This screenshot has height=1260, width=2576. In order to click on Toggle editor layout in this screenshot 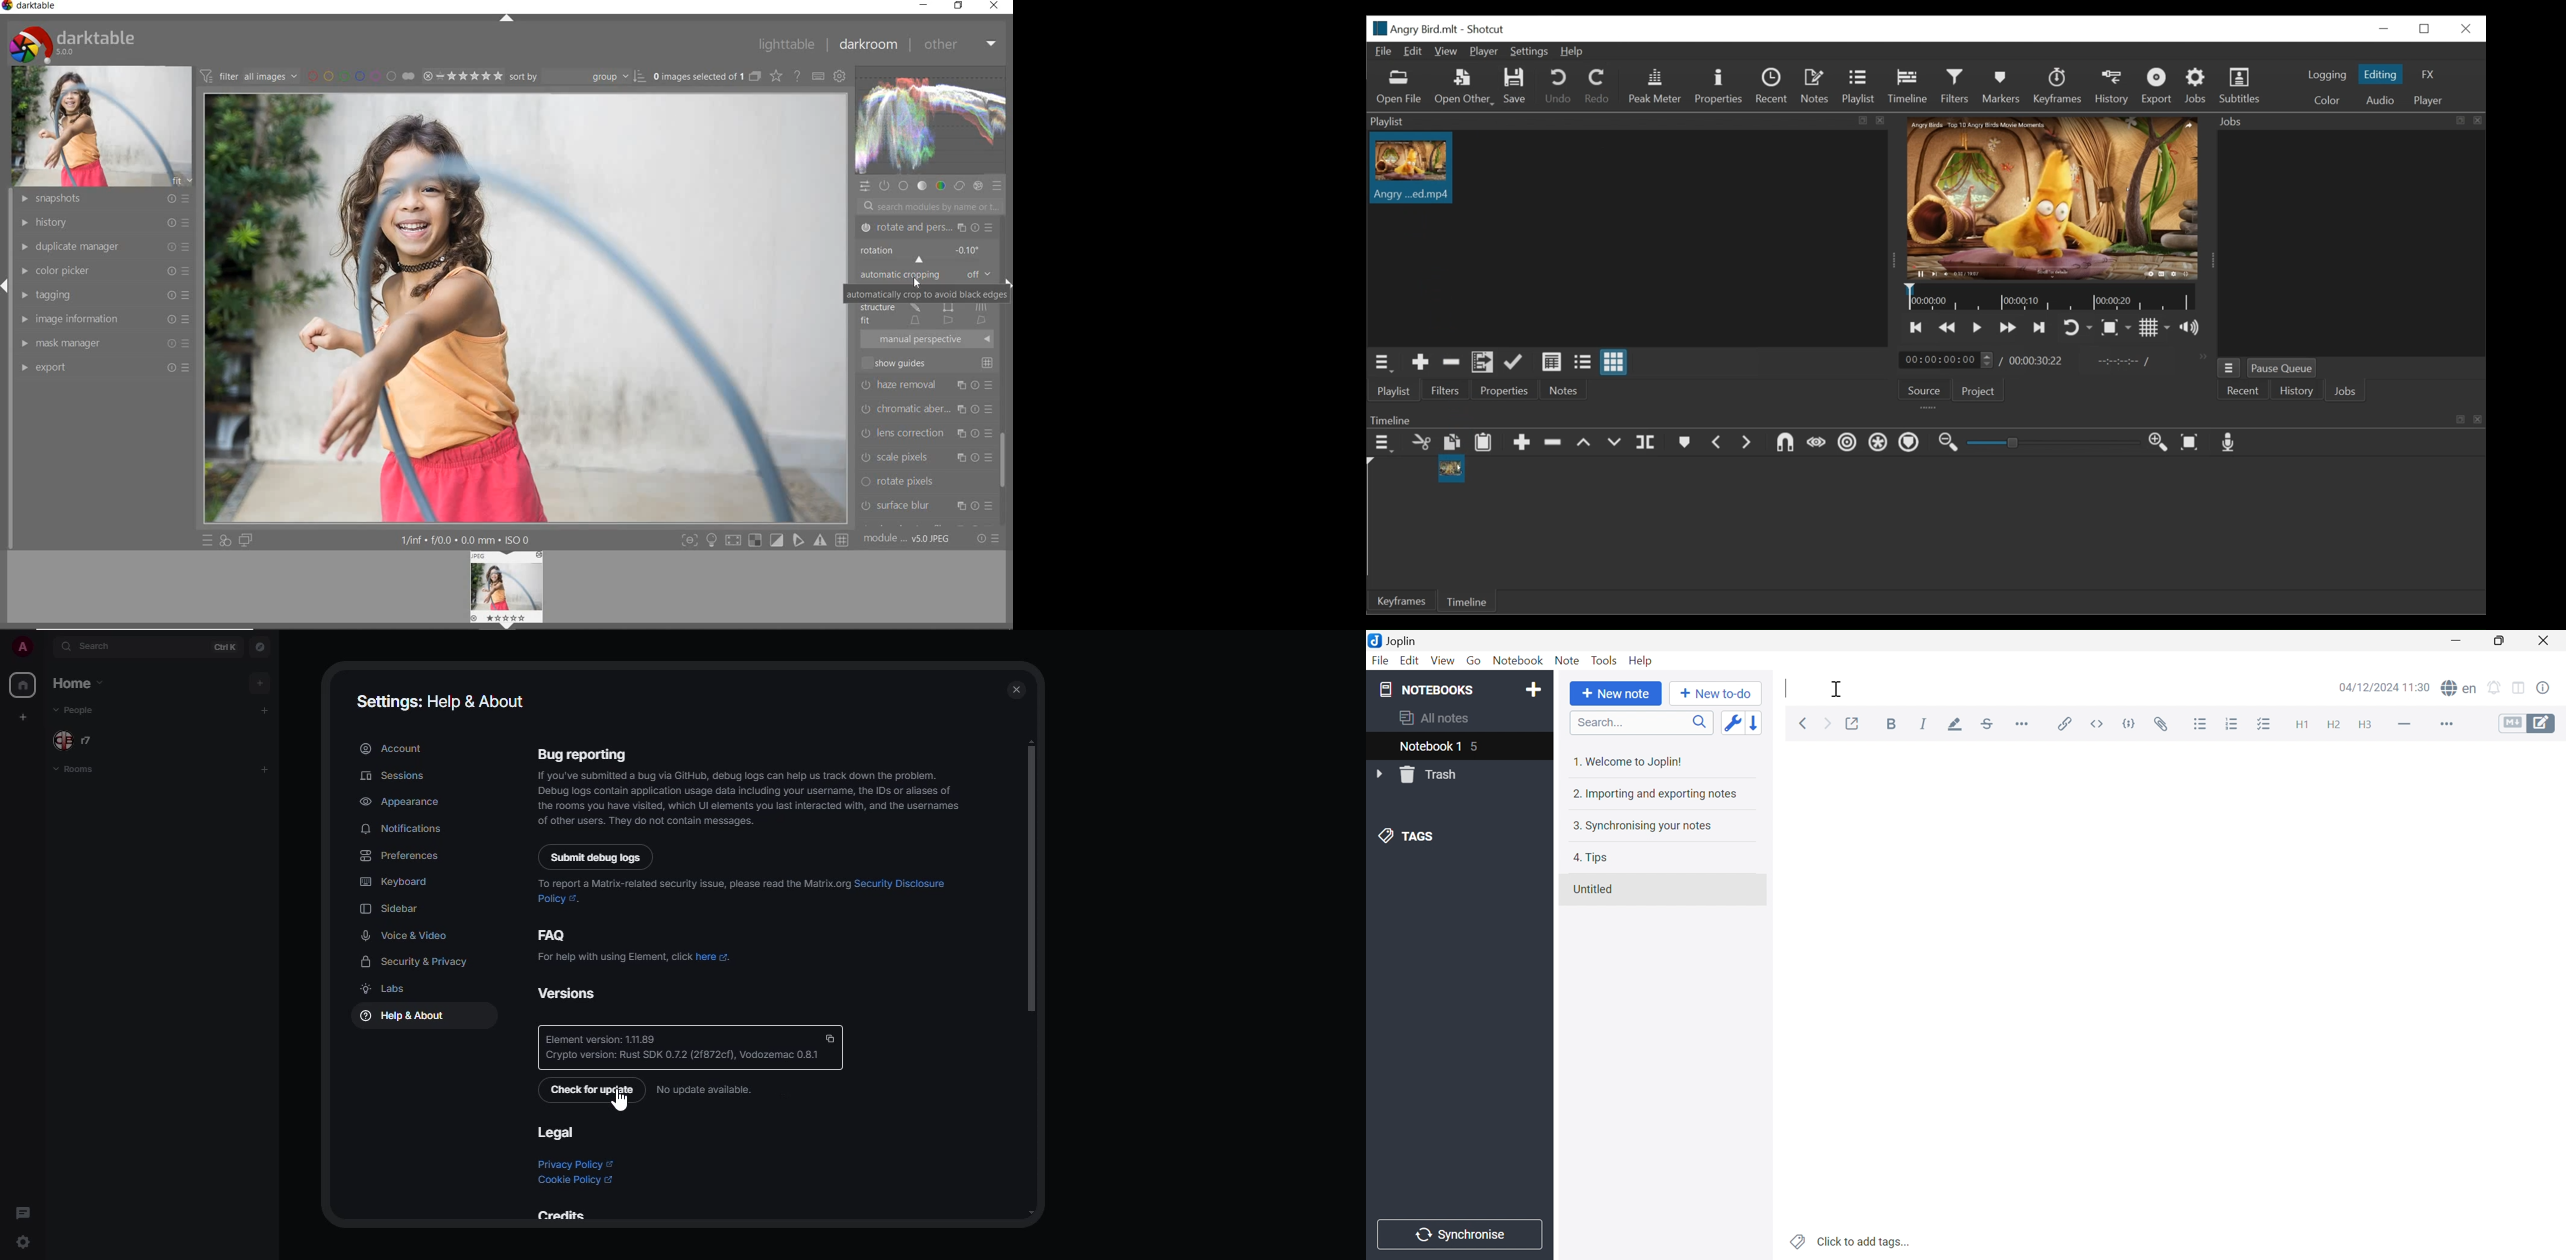, I will do `click(2520, 689)`.